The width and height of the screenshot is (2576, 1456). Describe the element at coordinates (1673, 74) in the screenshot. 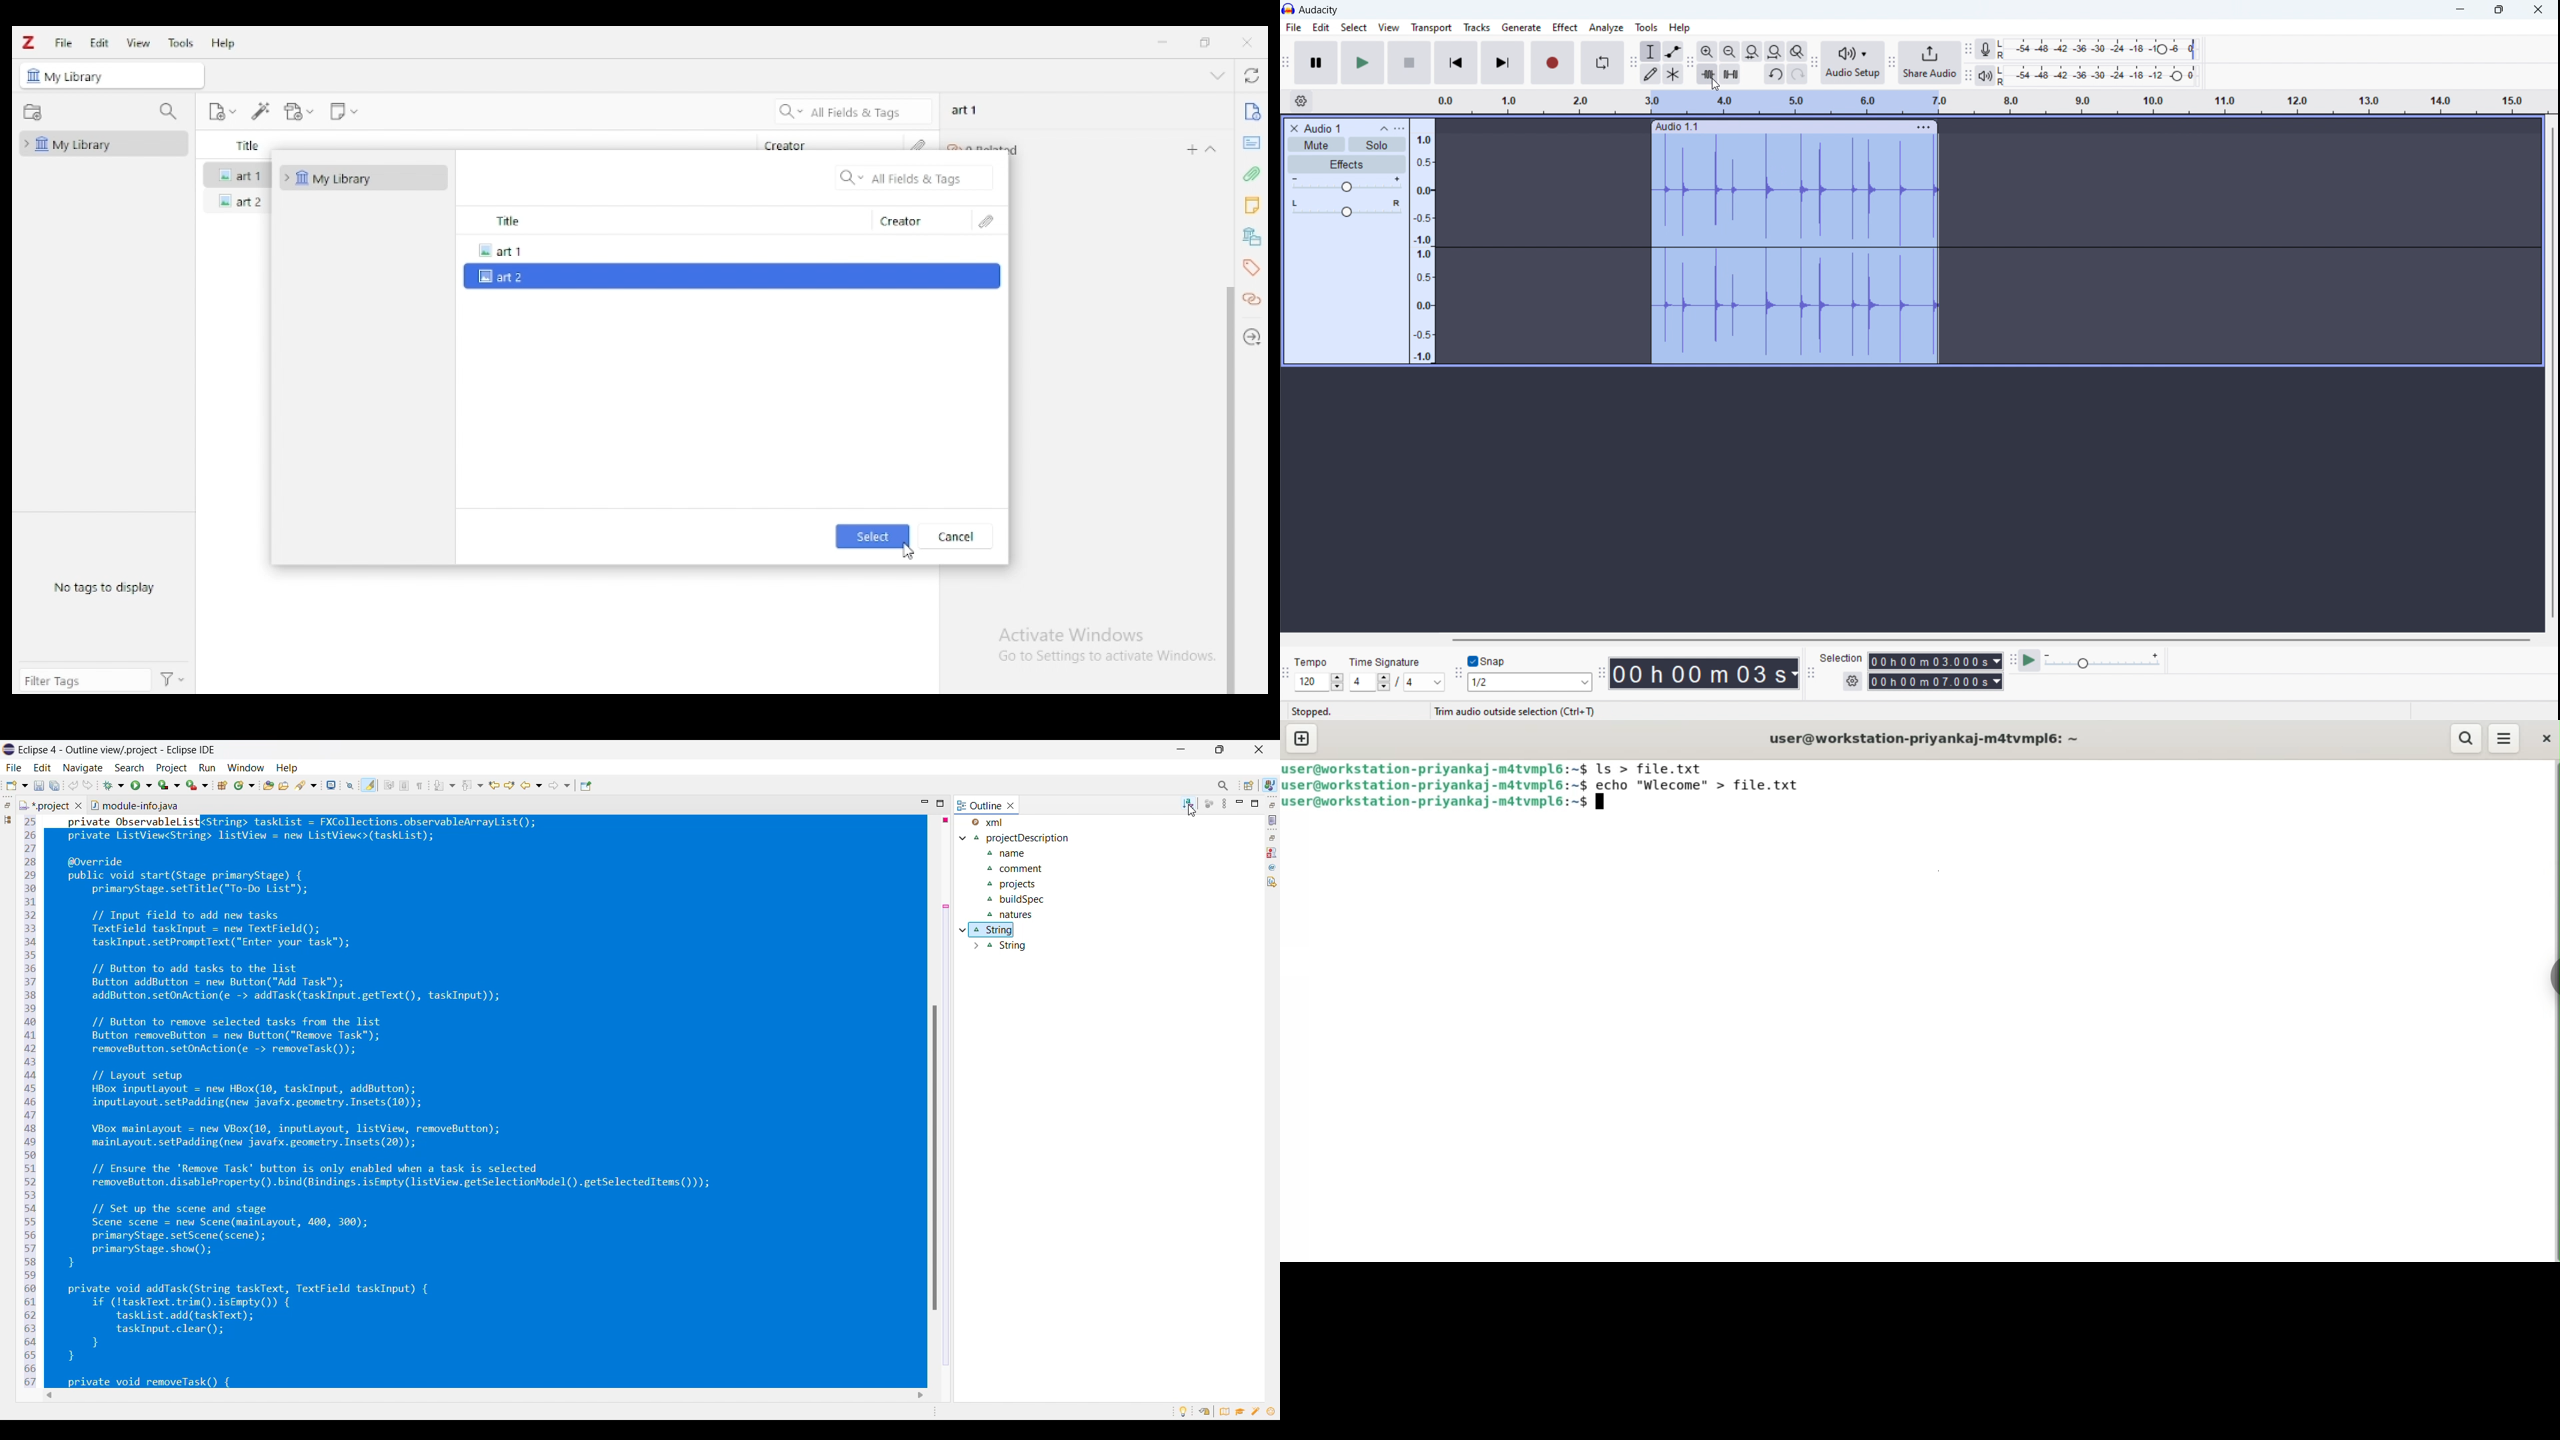

I see `multi tool` at that location.